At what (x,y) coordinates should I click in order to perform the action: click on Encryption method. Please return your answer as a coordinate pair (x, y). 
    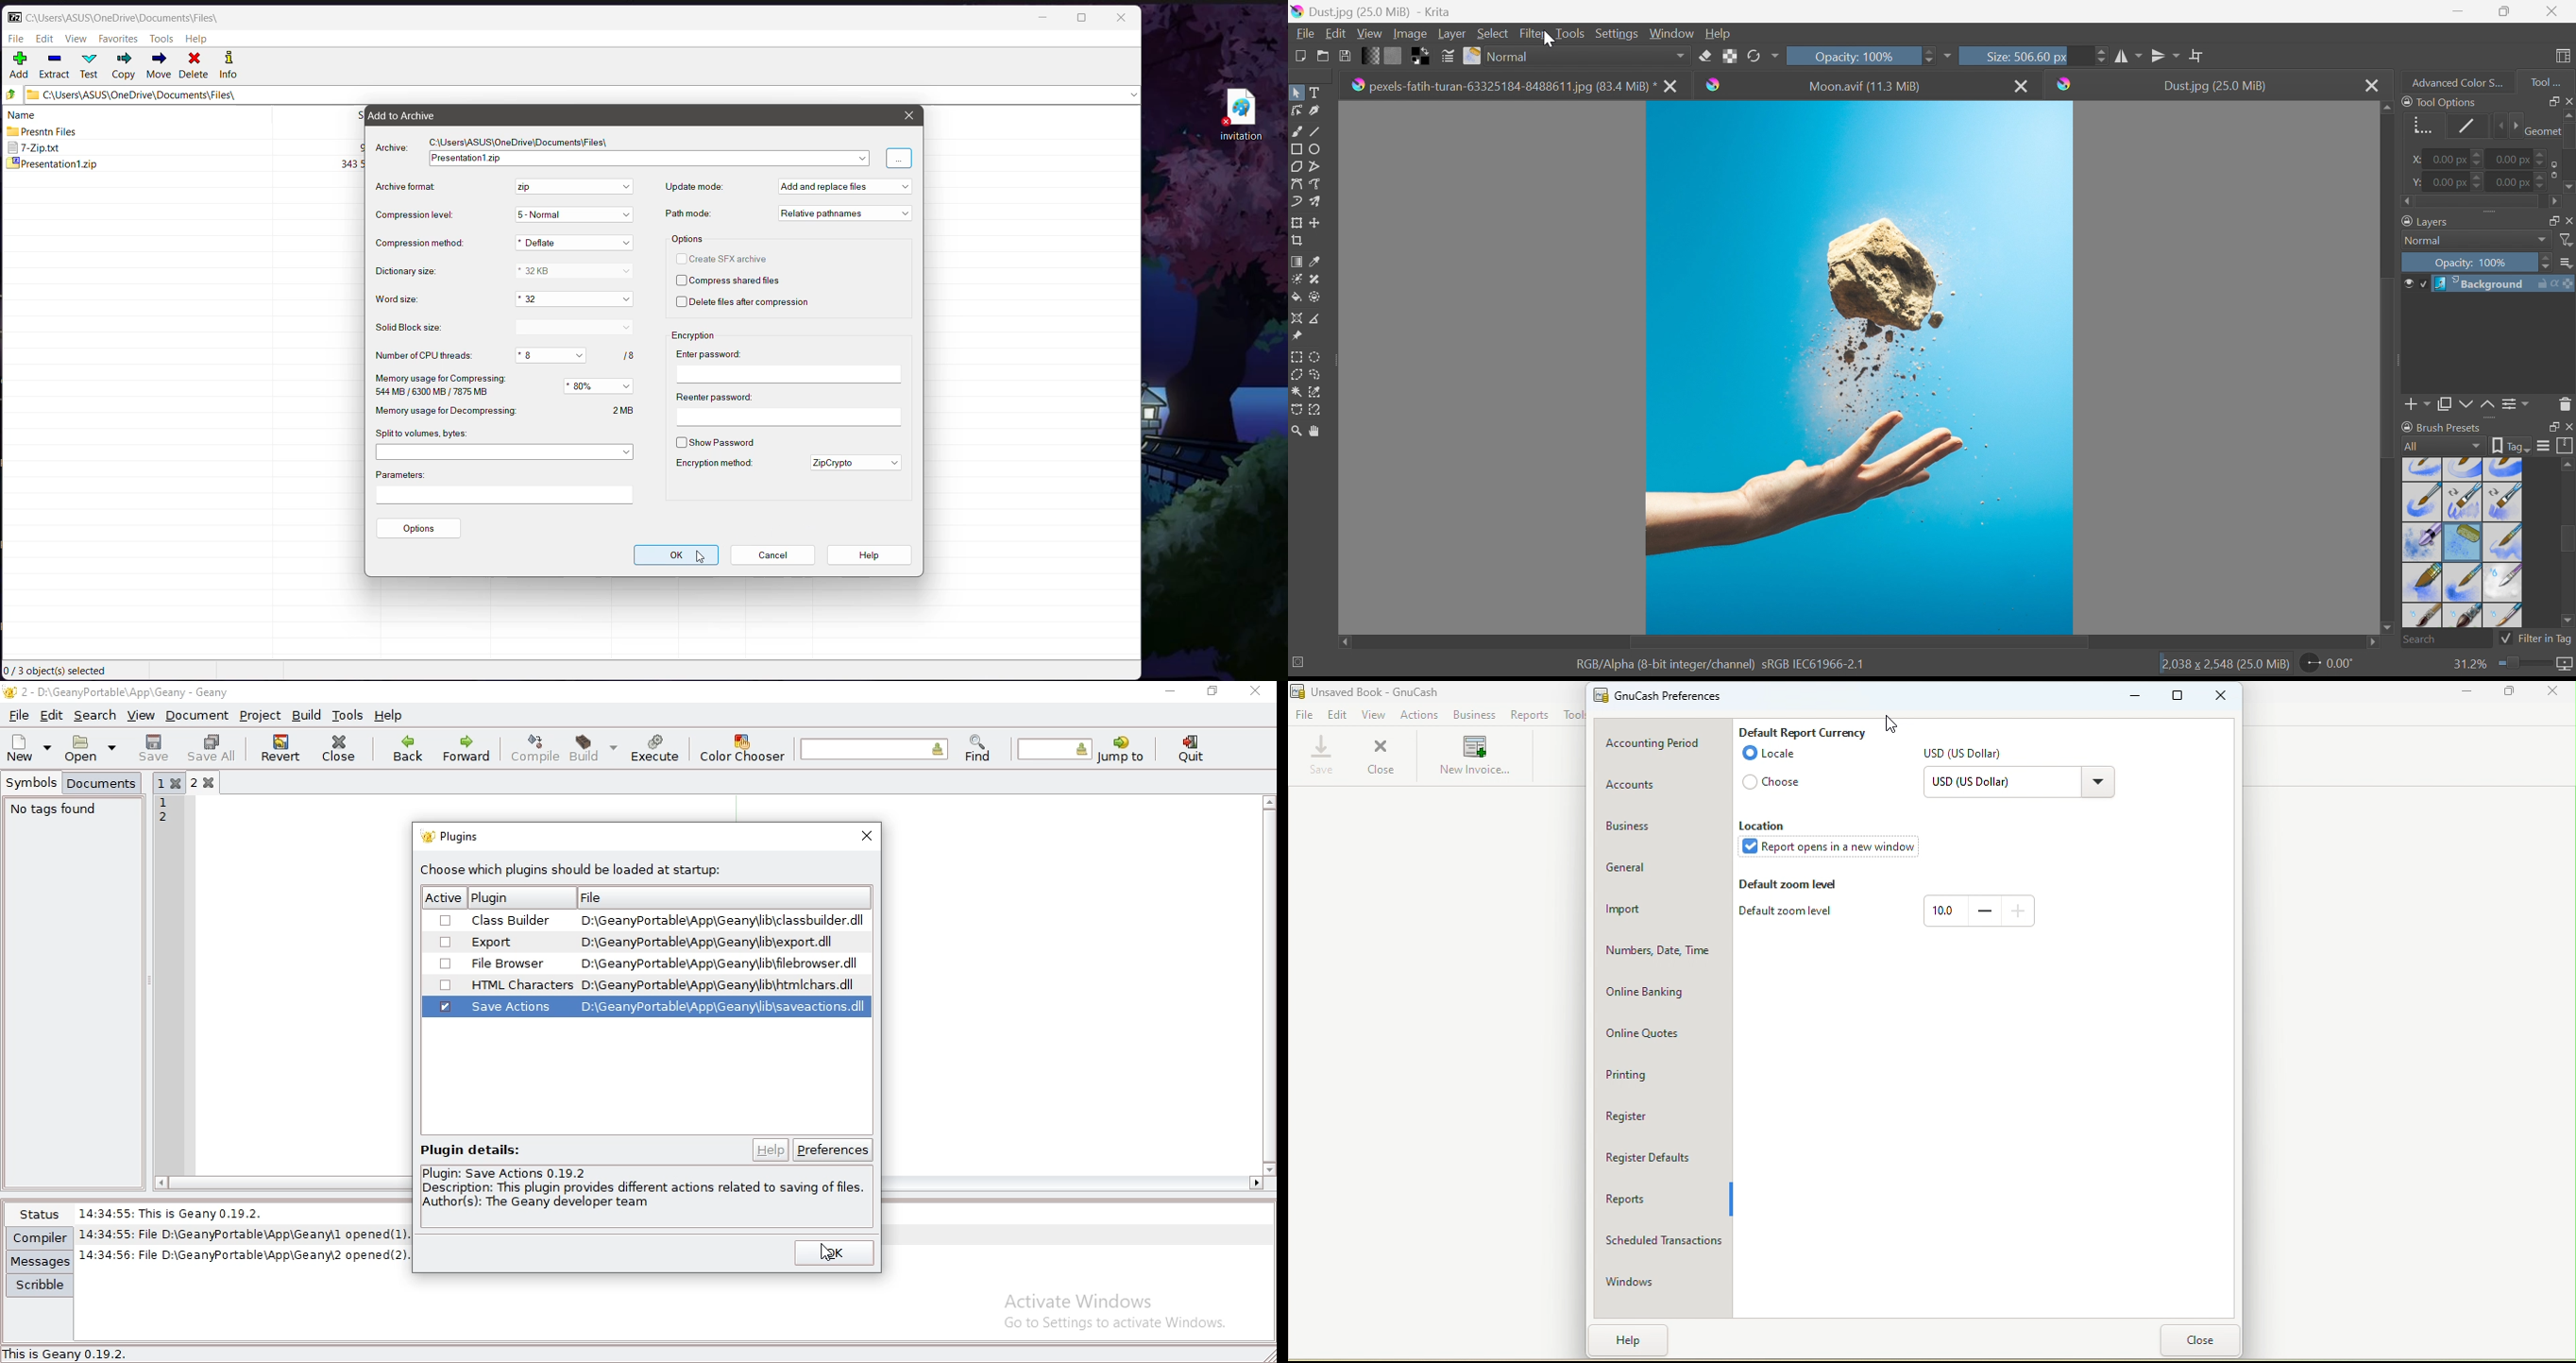
    Looking at the image, I should click on (712, 464).